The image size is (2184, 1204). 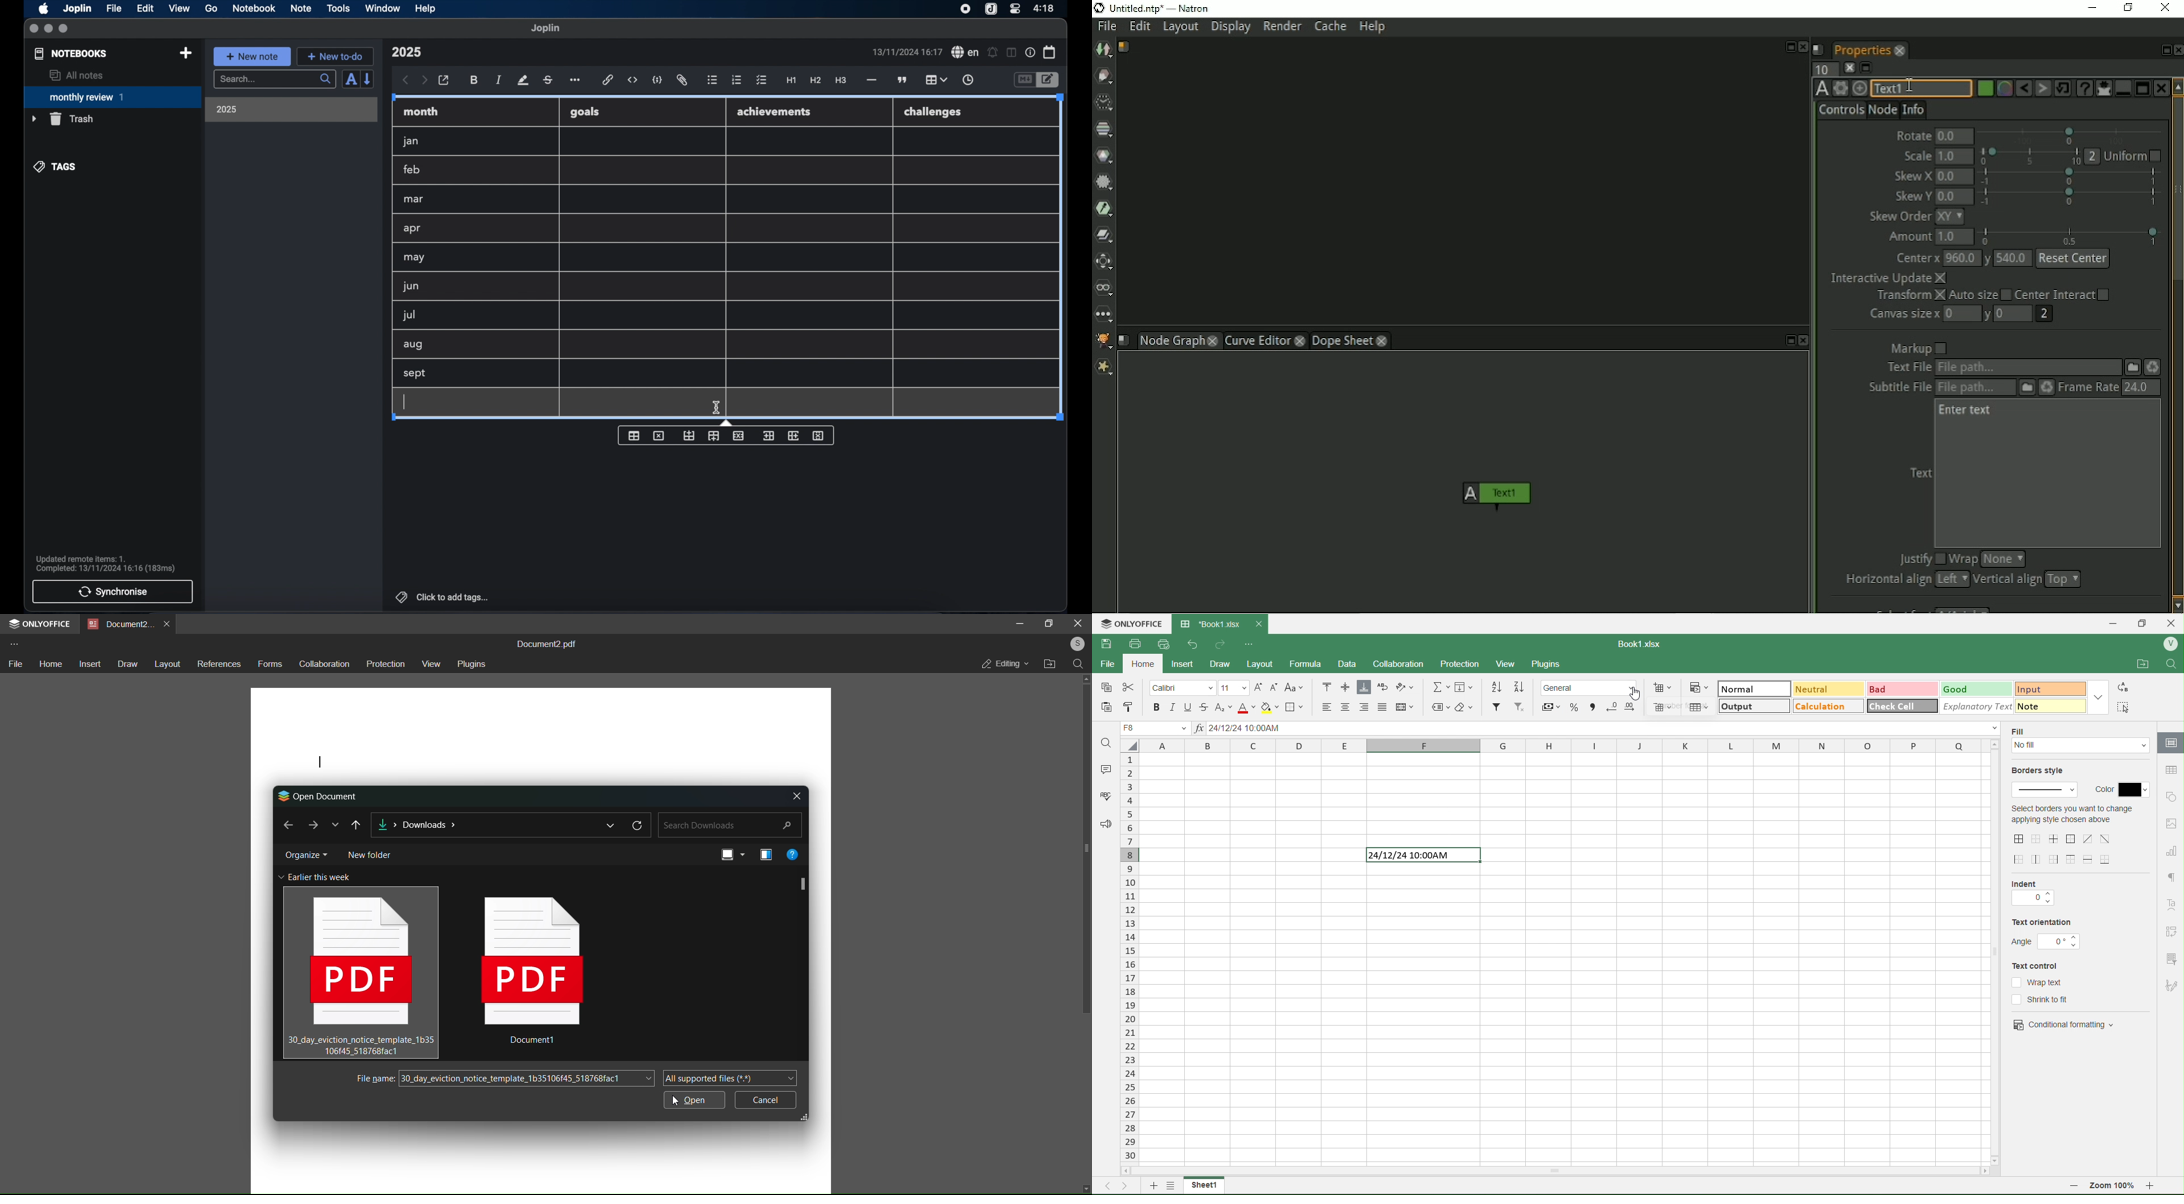 I want to click on Transform, so click(x=1106, y=262).